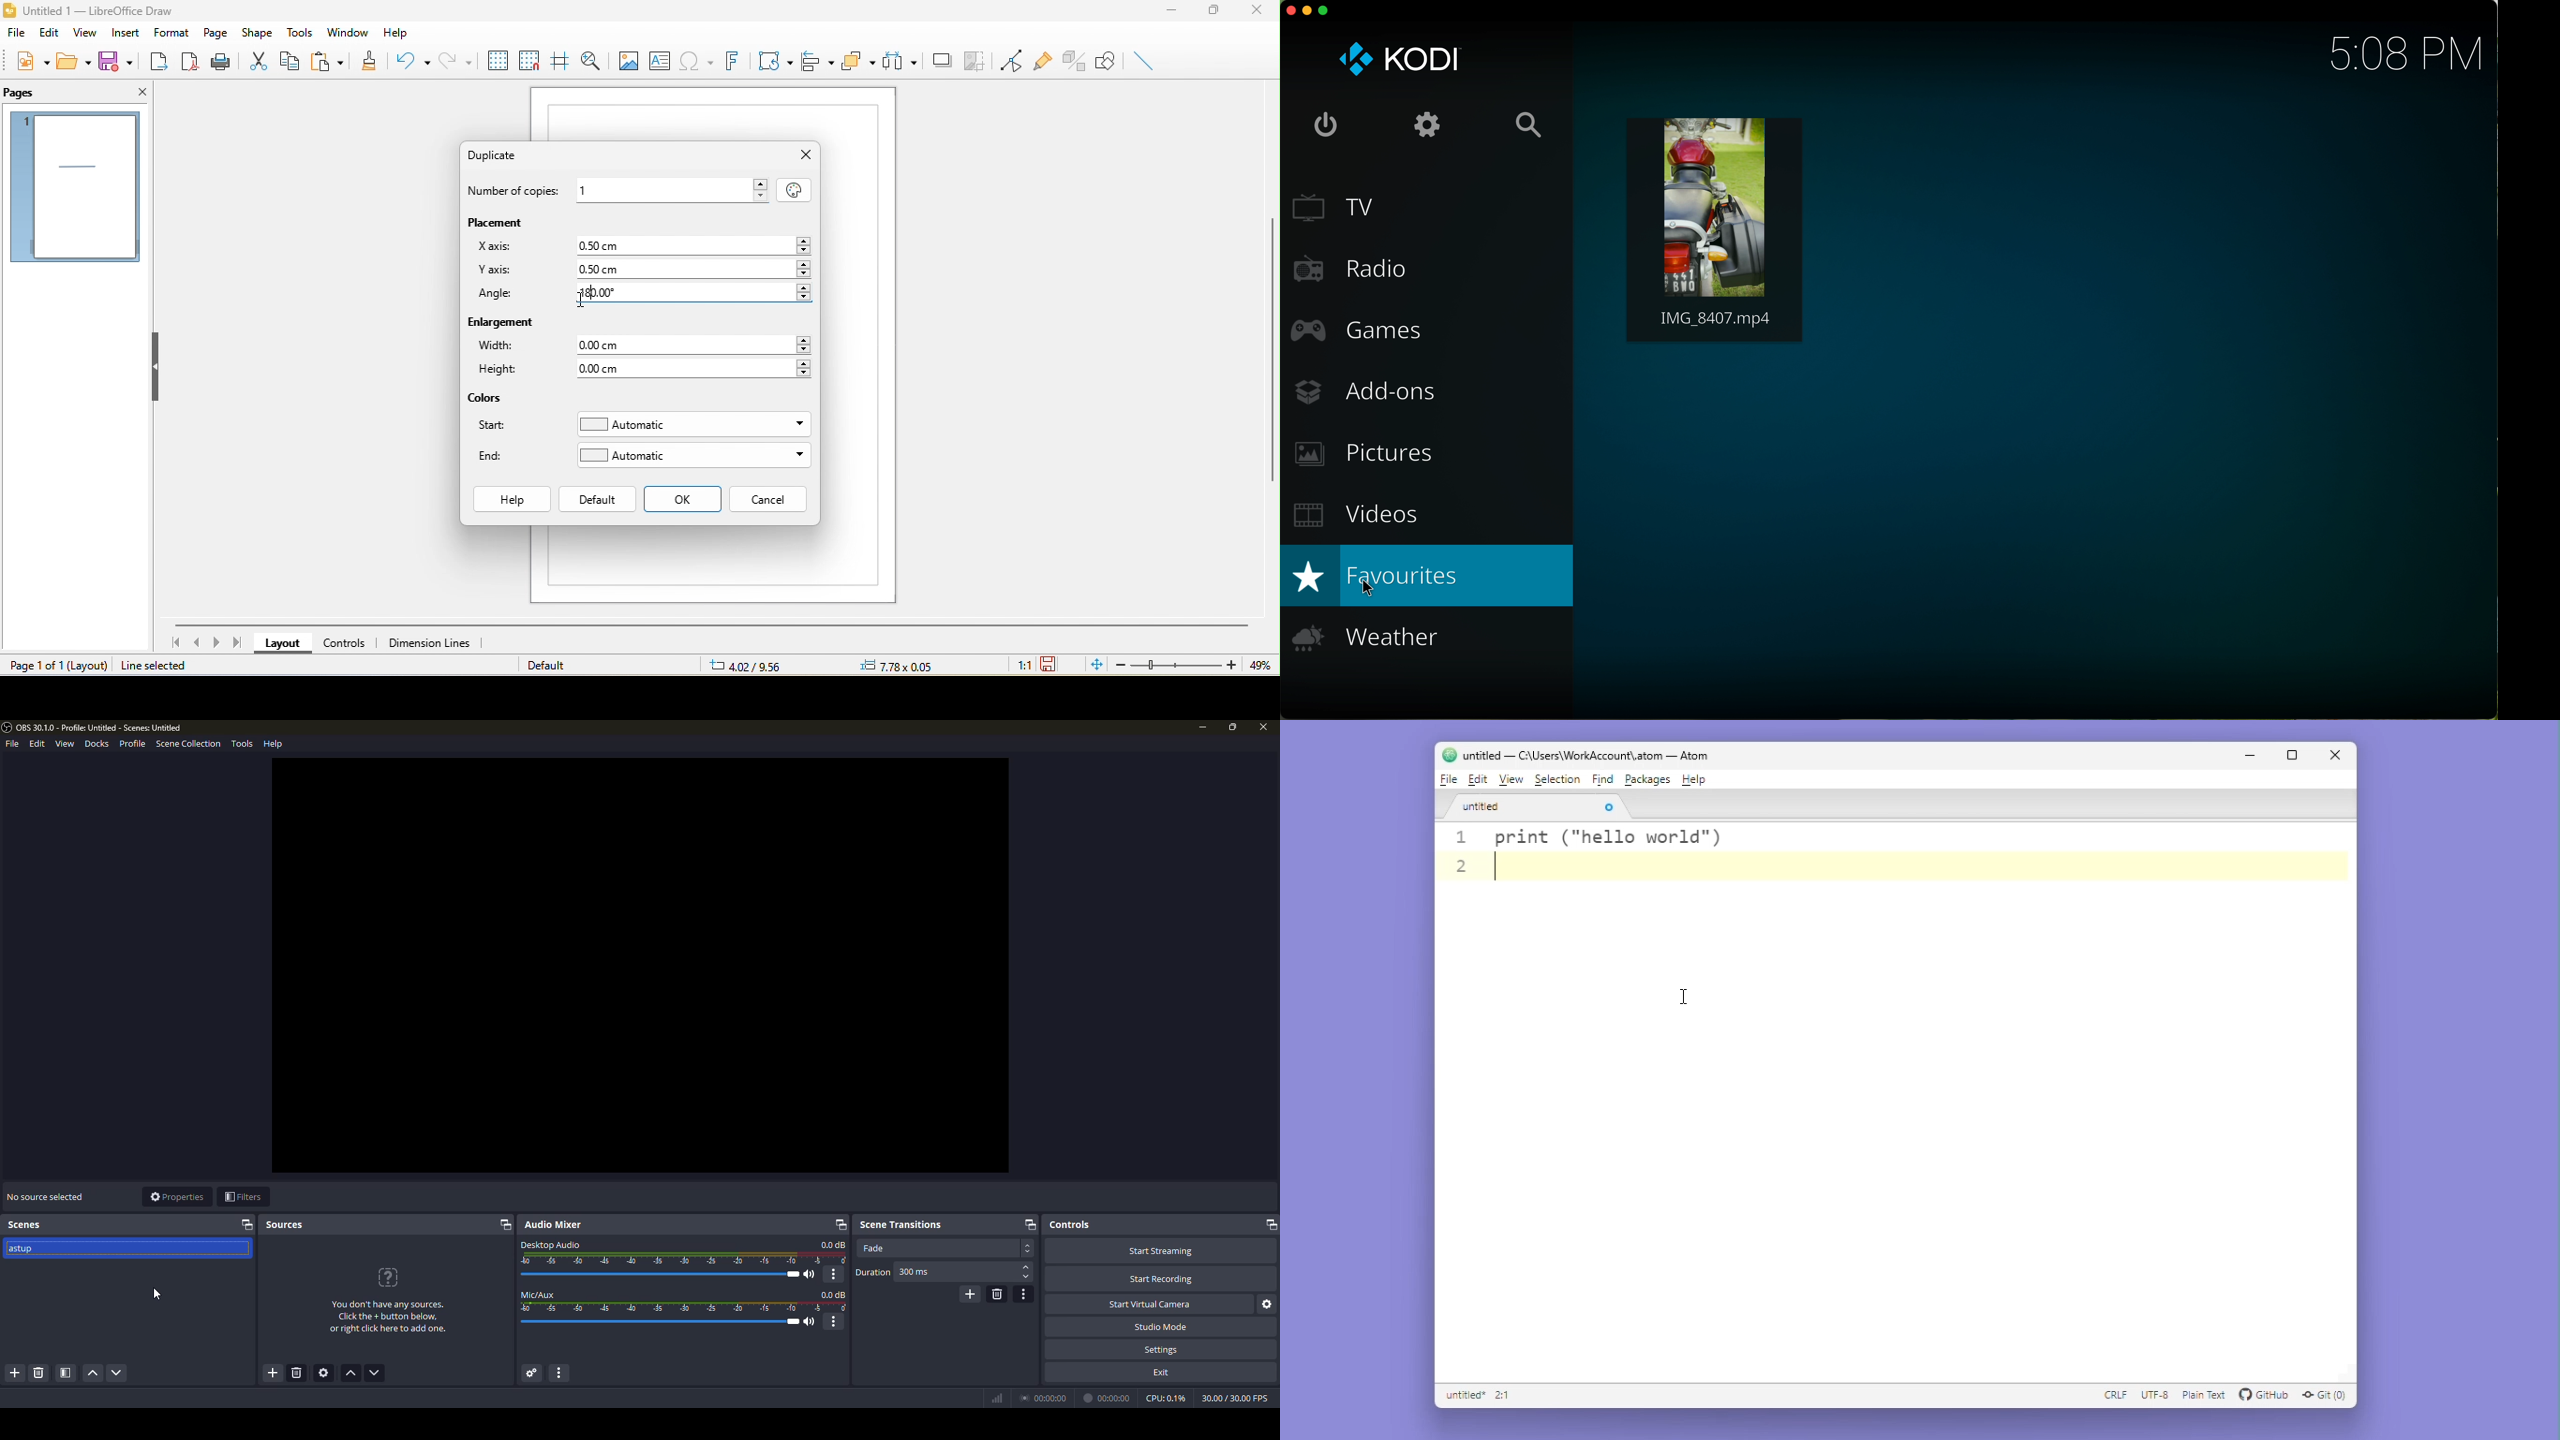 The height and width of the screenshot is (1456, 2576). Describe the element at coordinates (2294, 757) in the screenshot. I see `Maximize` at that location.